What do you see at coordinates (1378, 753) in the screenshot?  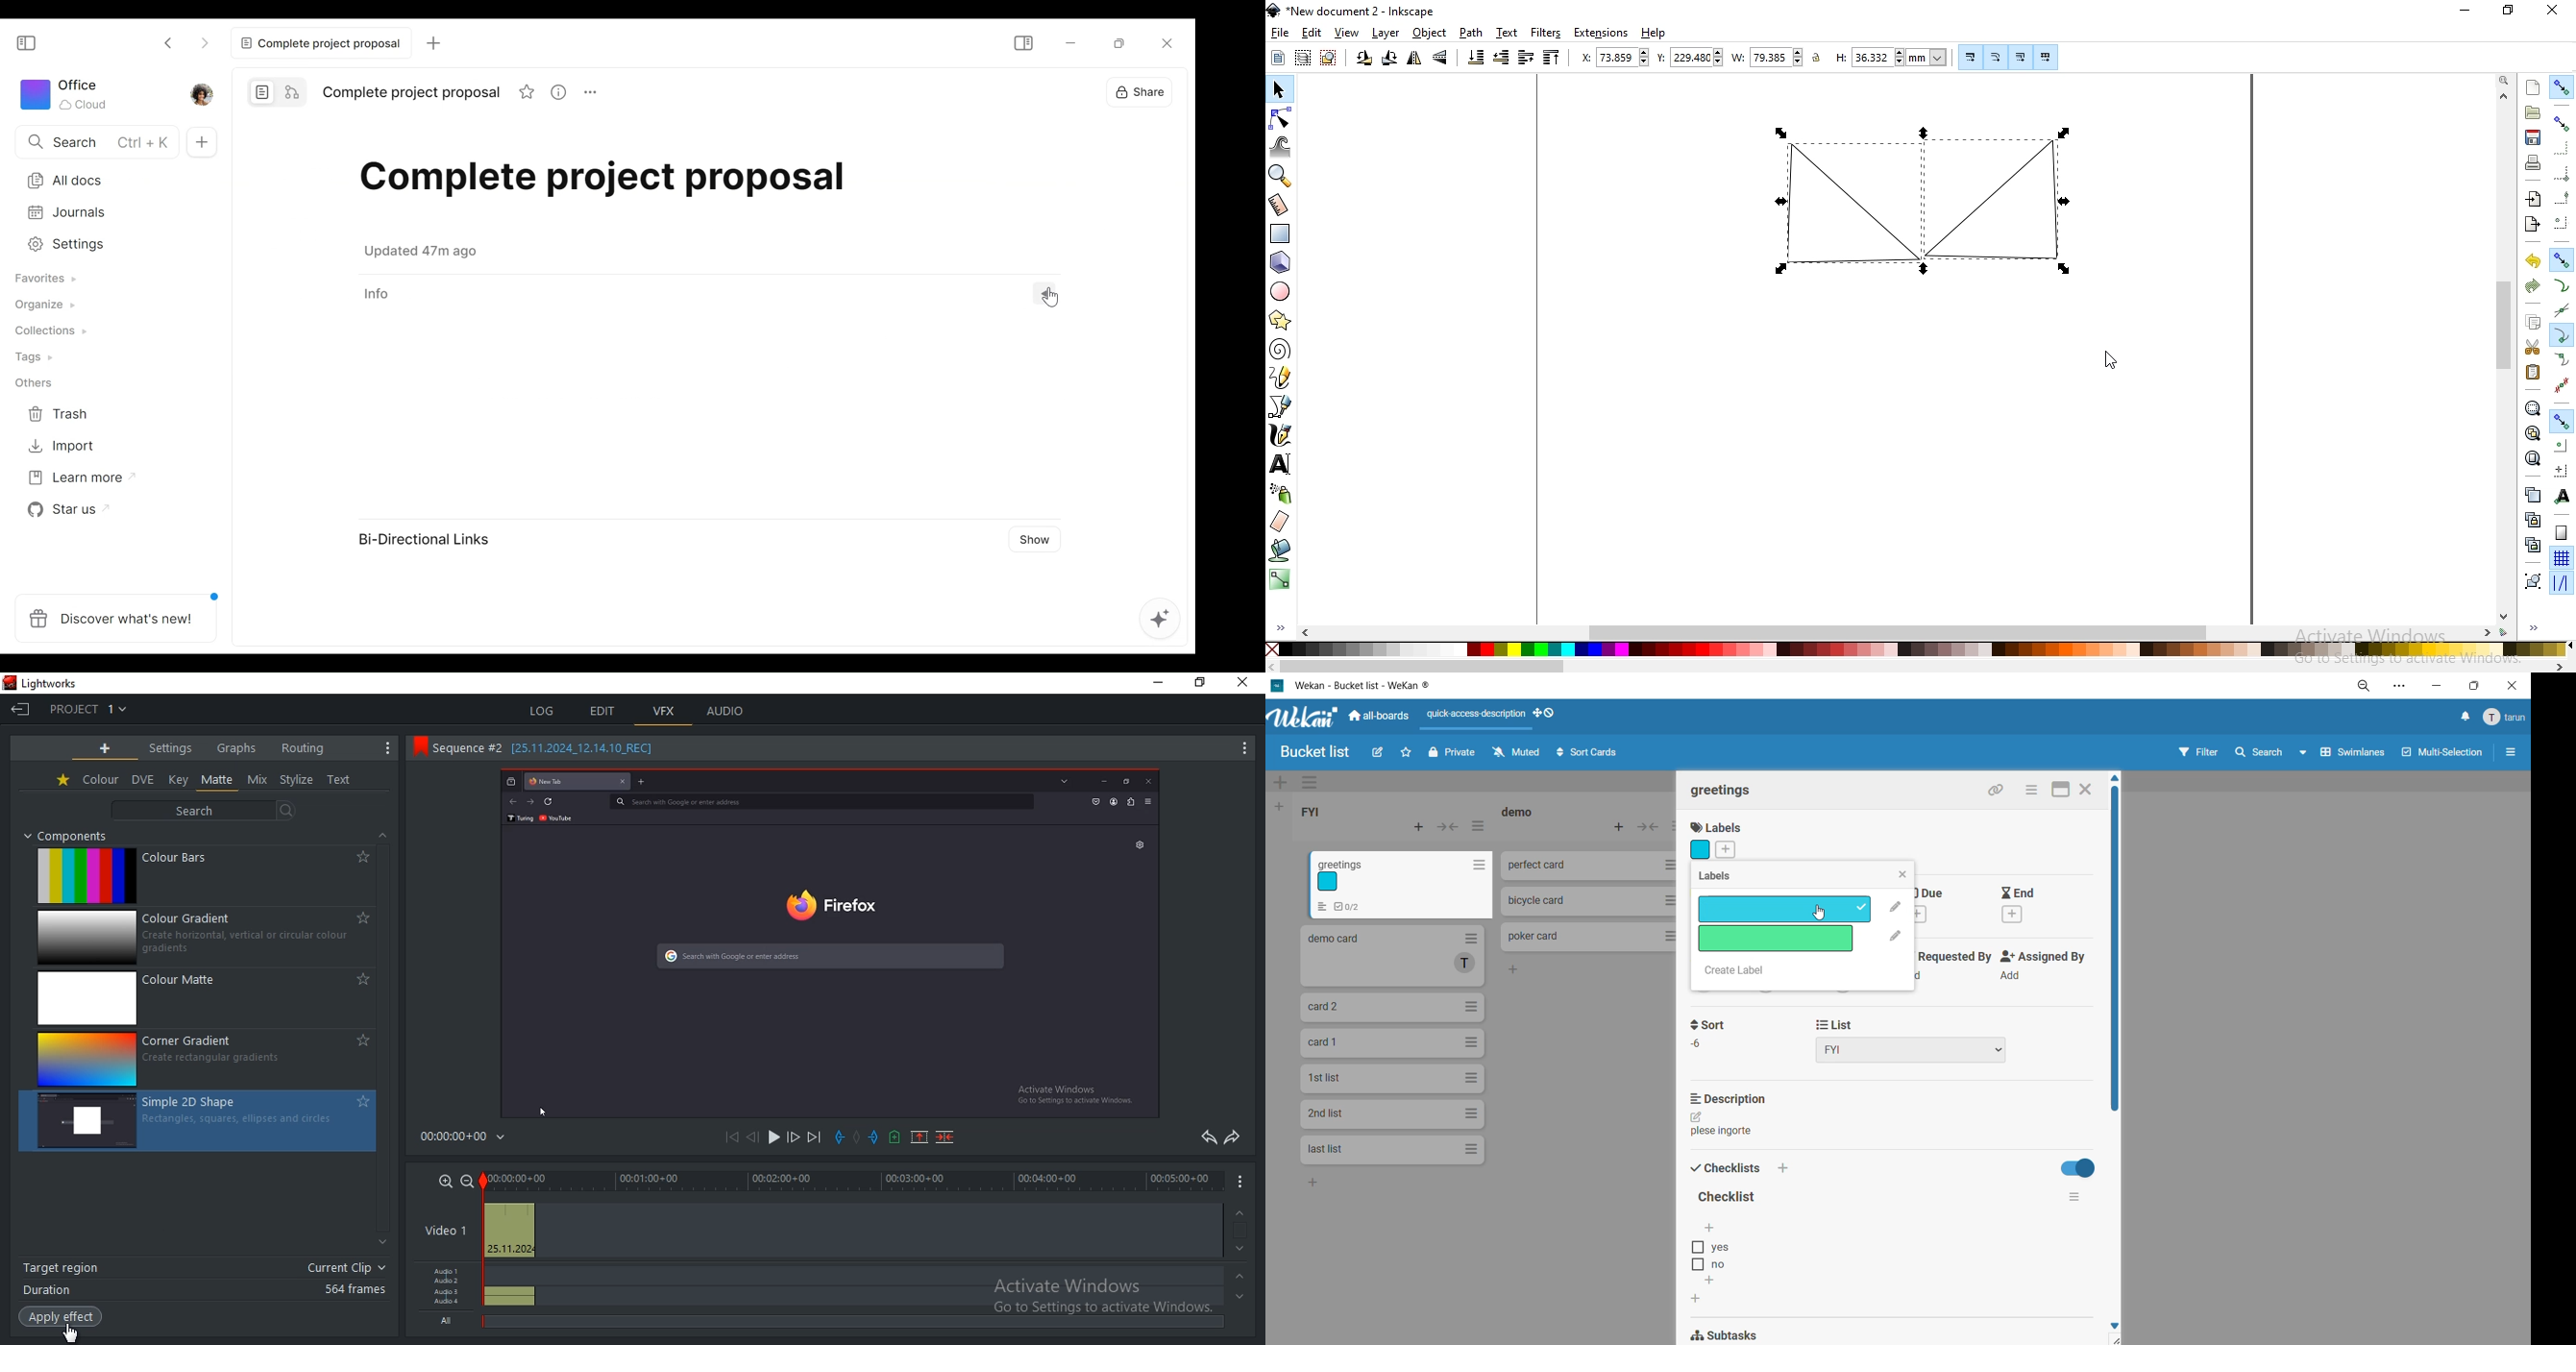 I see `edit` at bounding box center [1378, 753].